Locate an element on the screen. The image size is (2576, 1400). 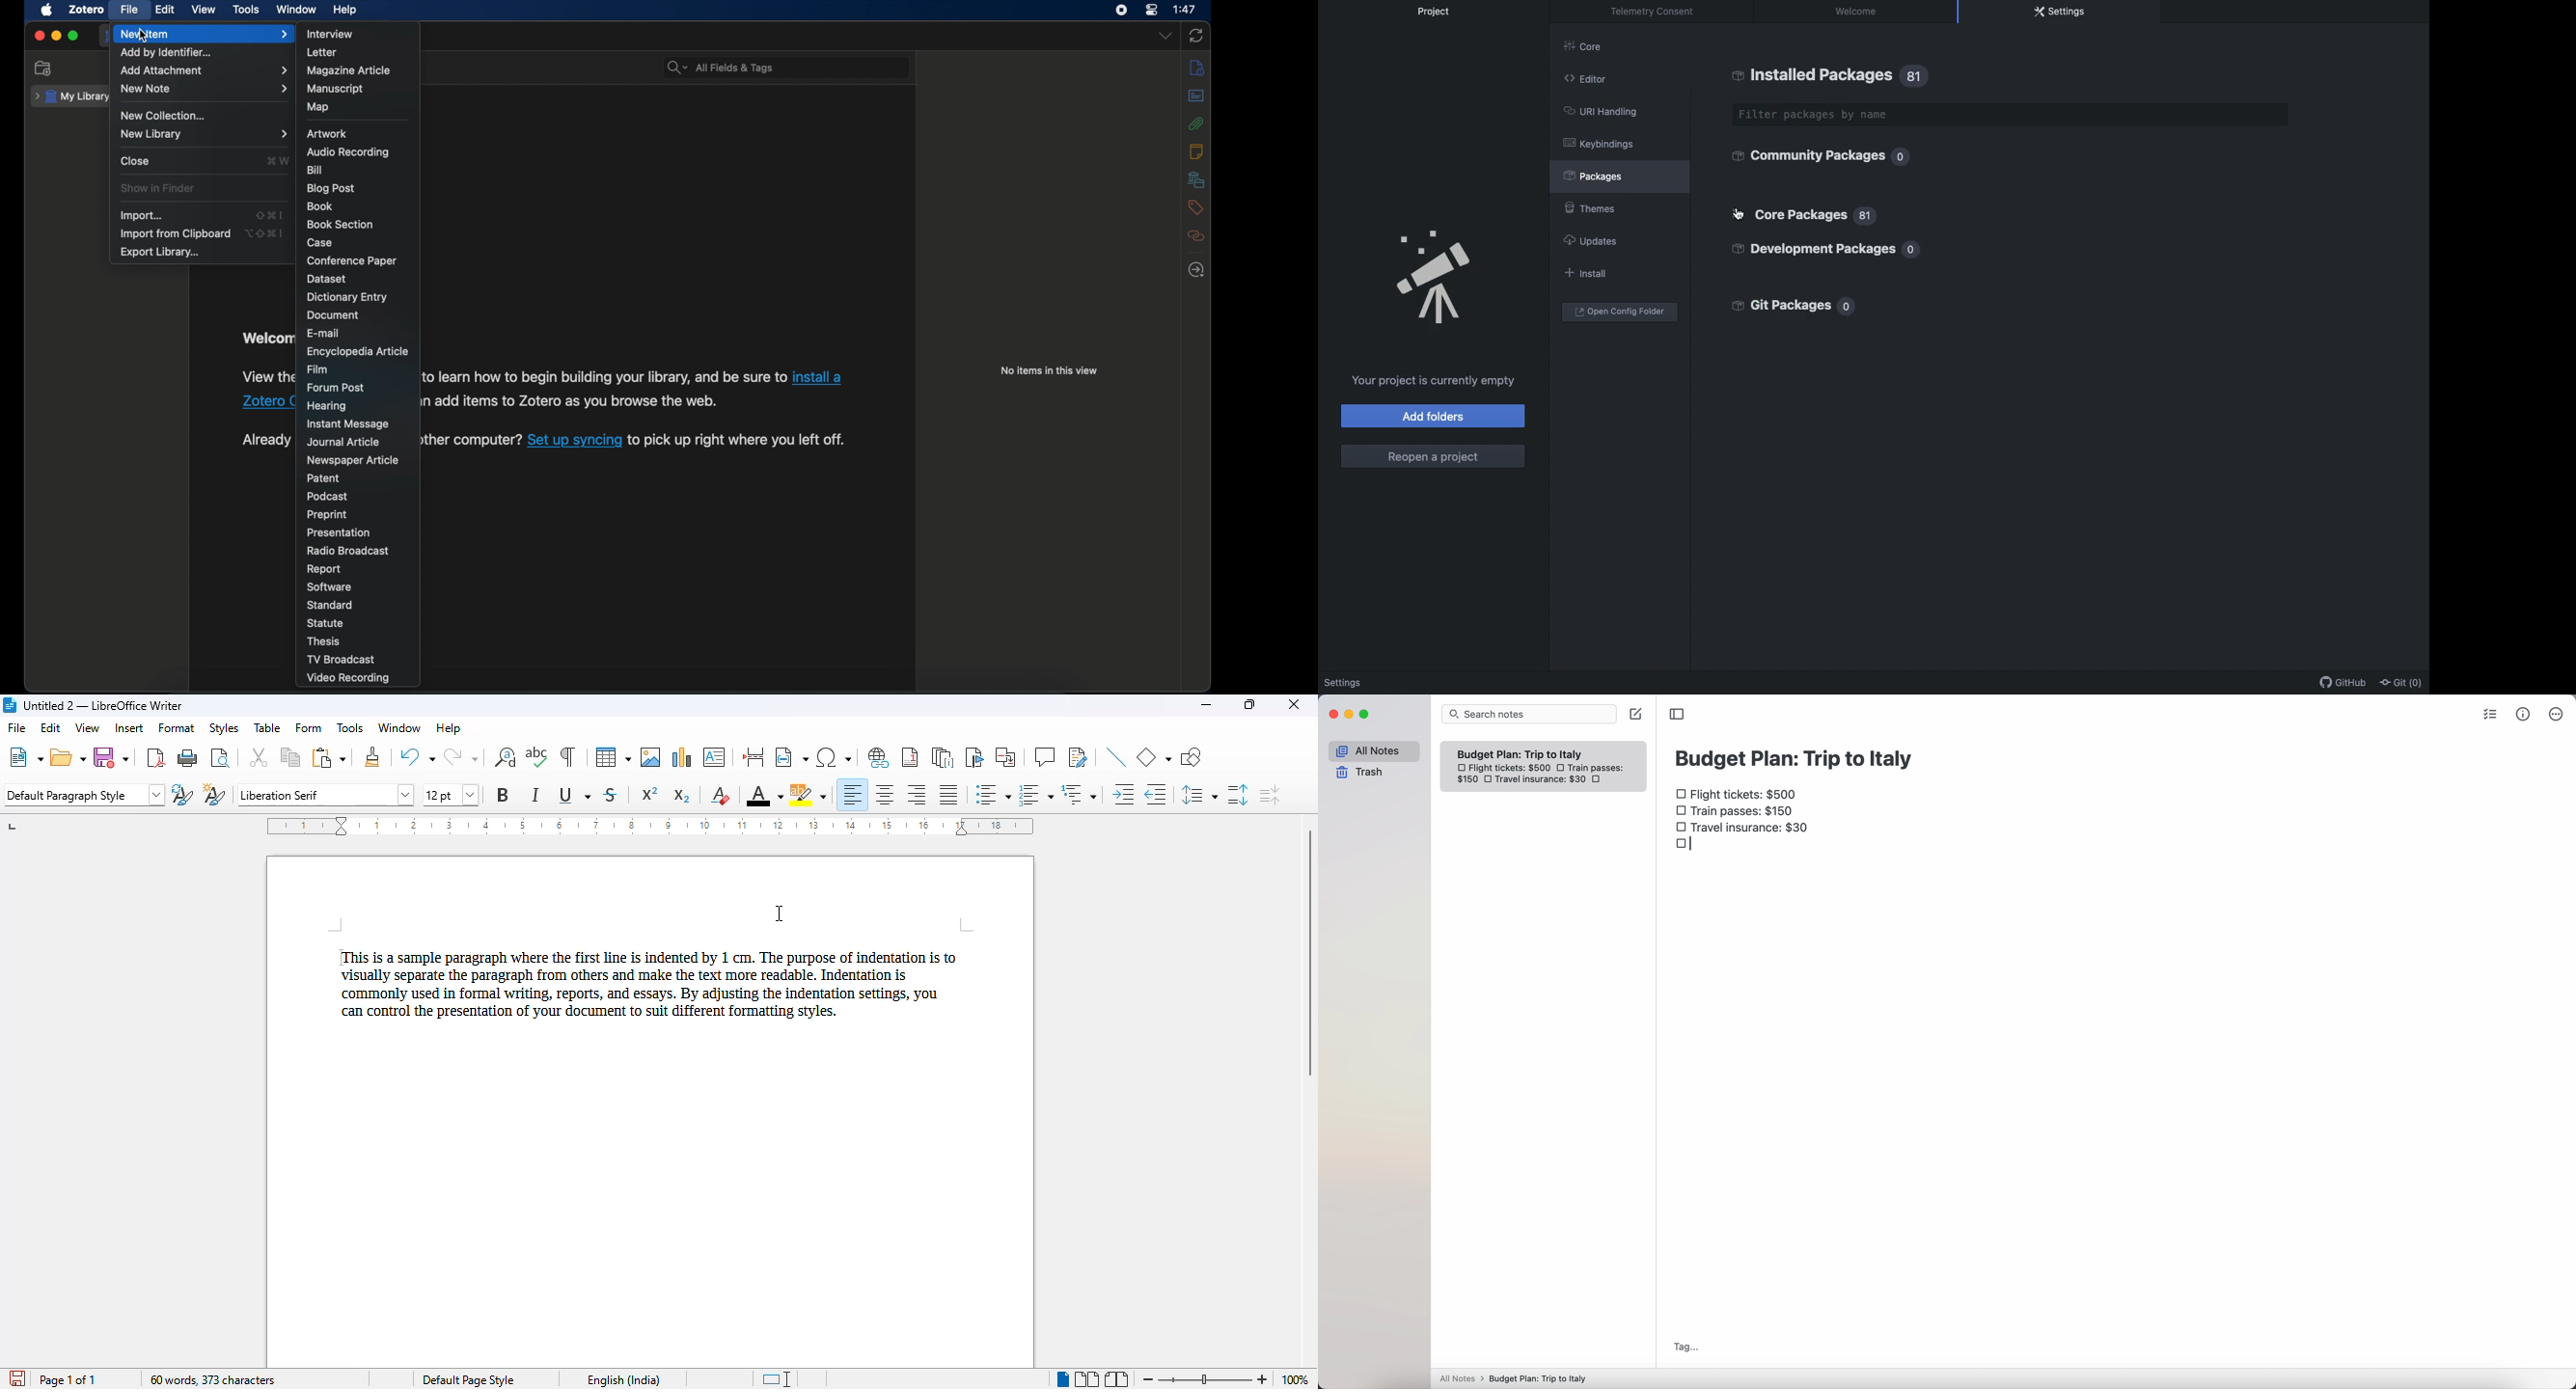
encyclopedia article is located at coordinates (356, 351).